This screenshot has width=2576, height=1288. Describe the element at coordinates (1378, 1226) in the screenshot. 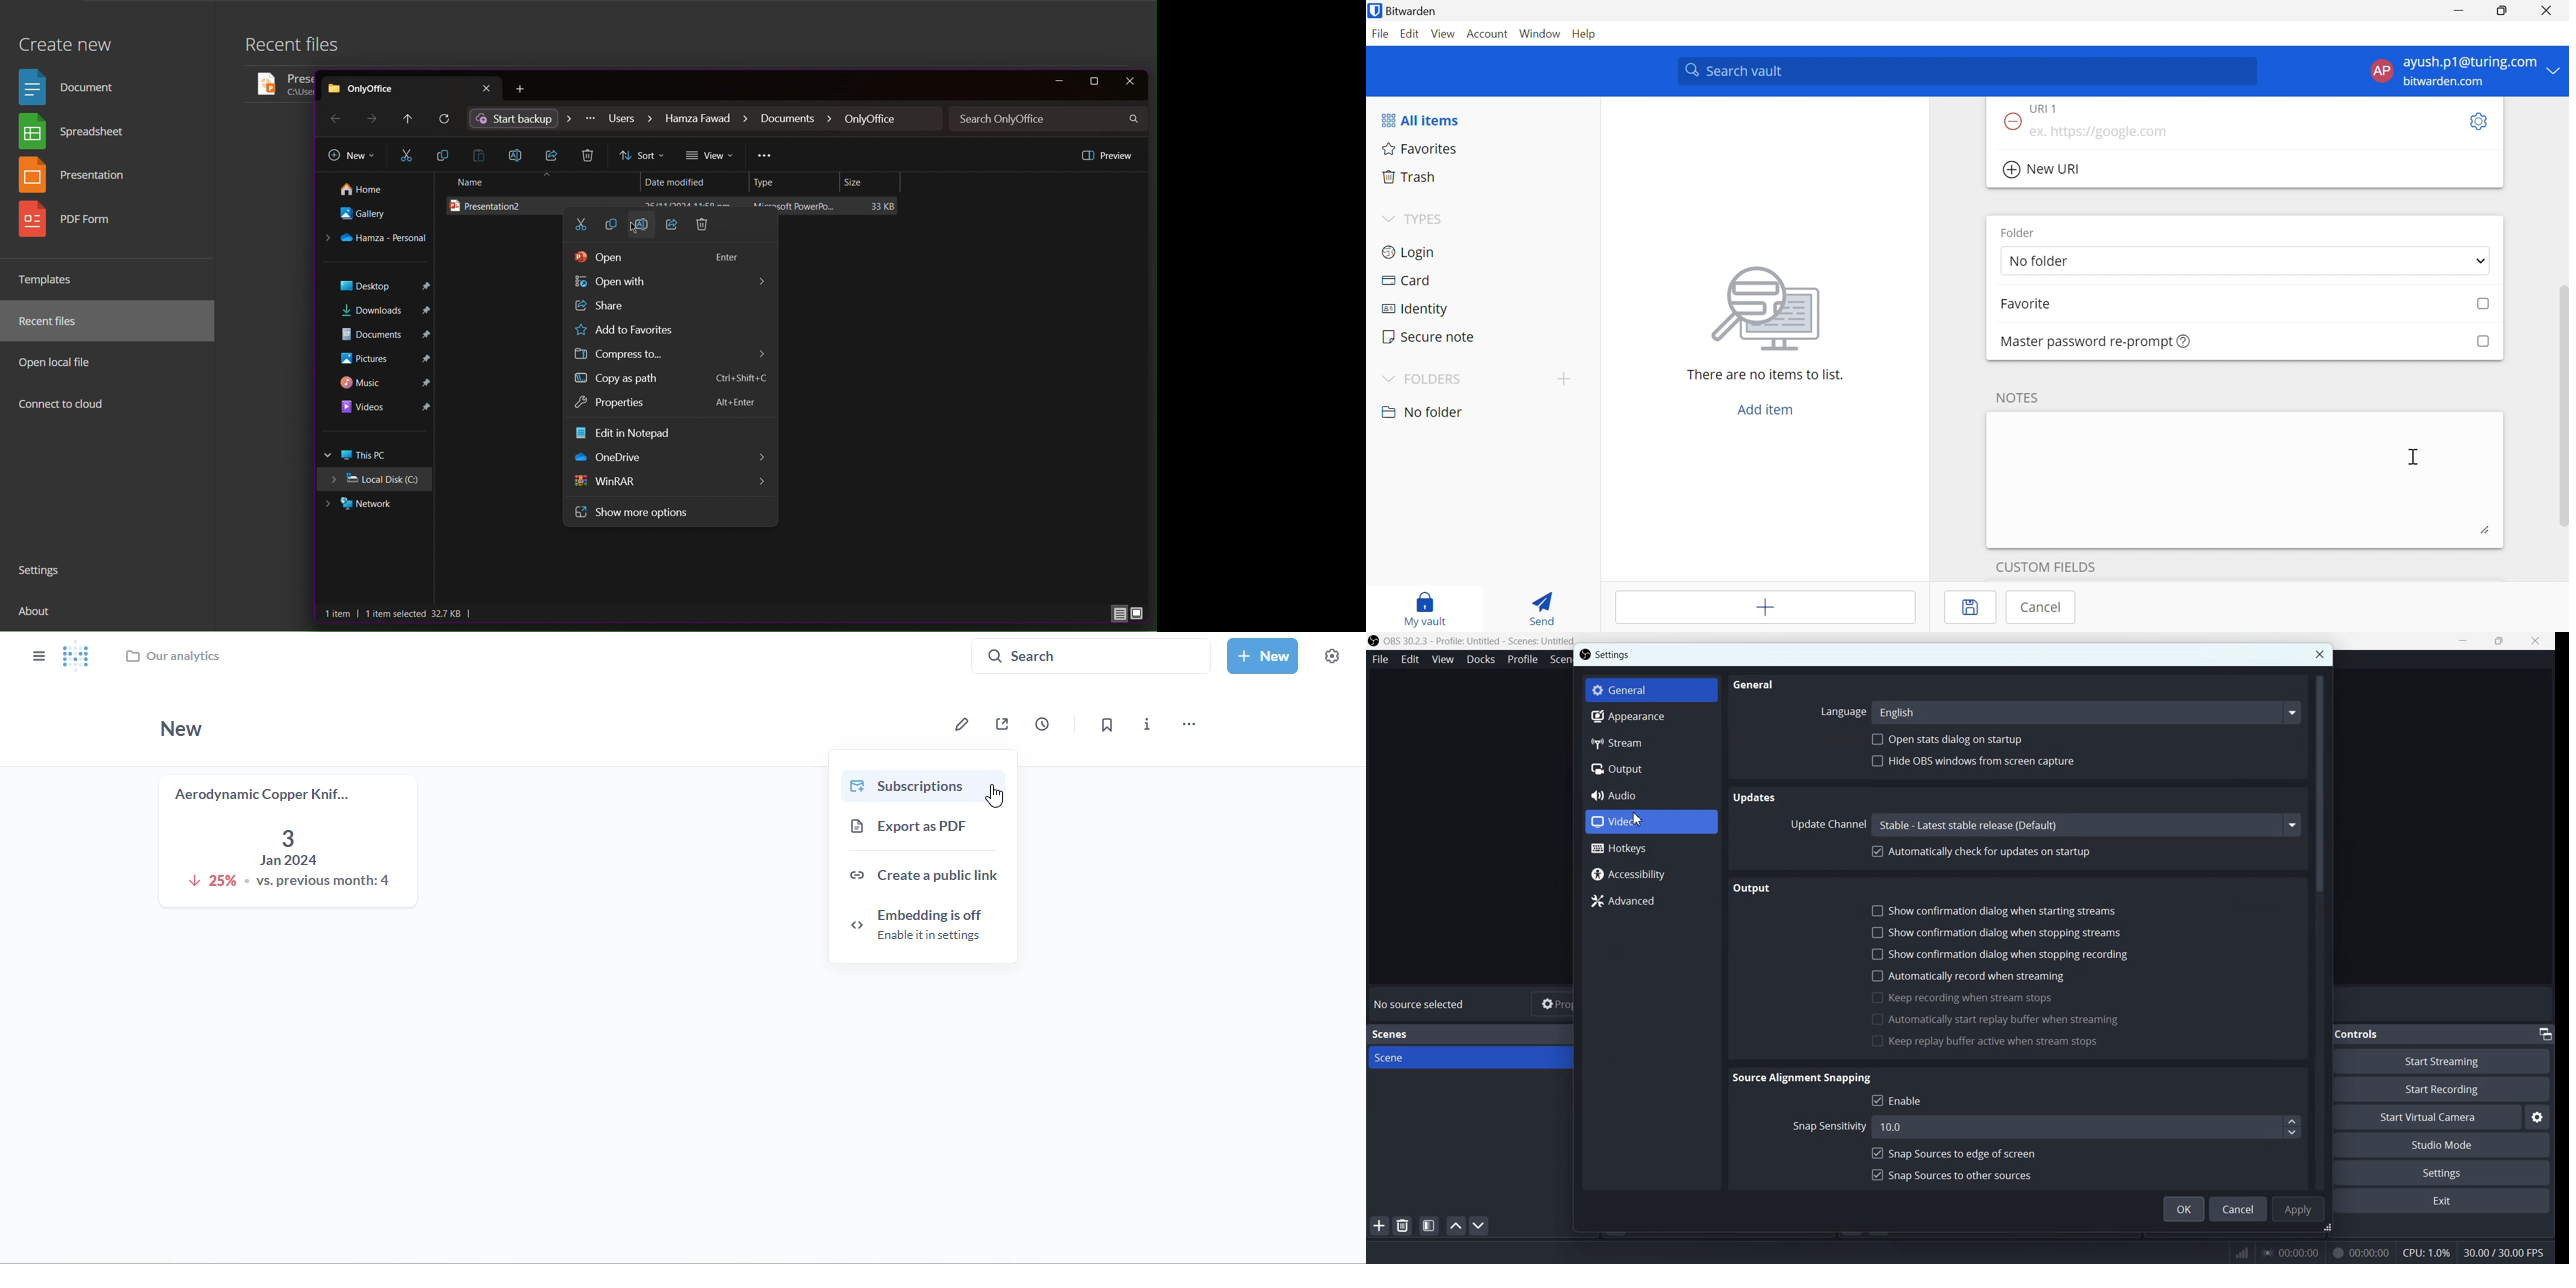

I see `Add Scene` at that location.